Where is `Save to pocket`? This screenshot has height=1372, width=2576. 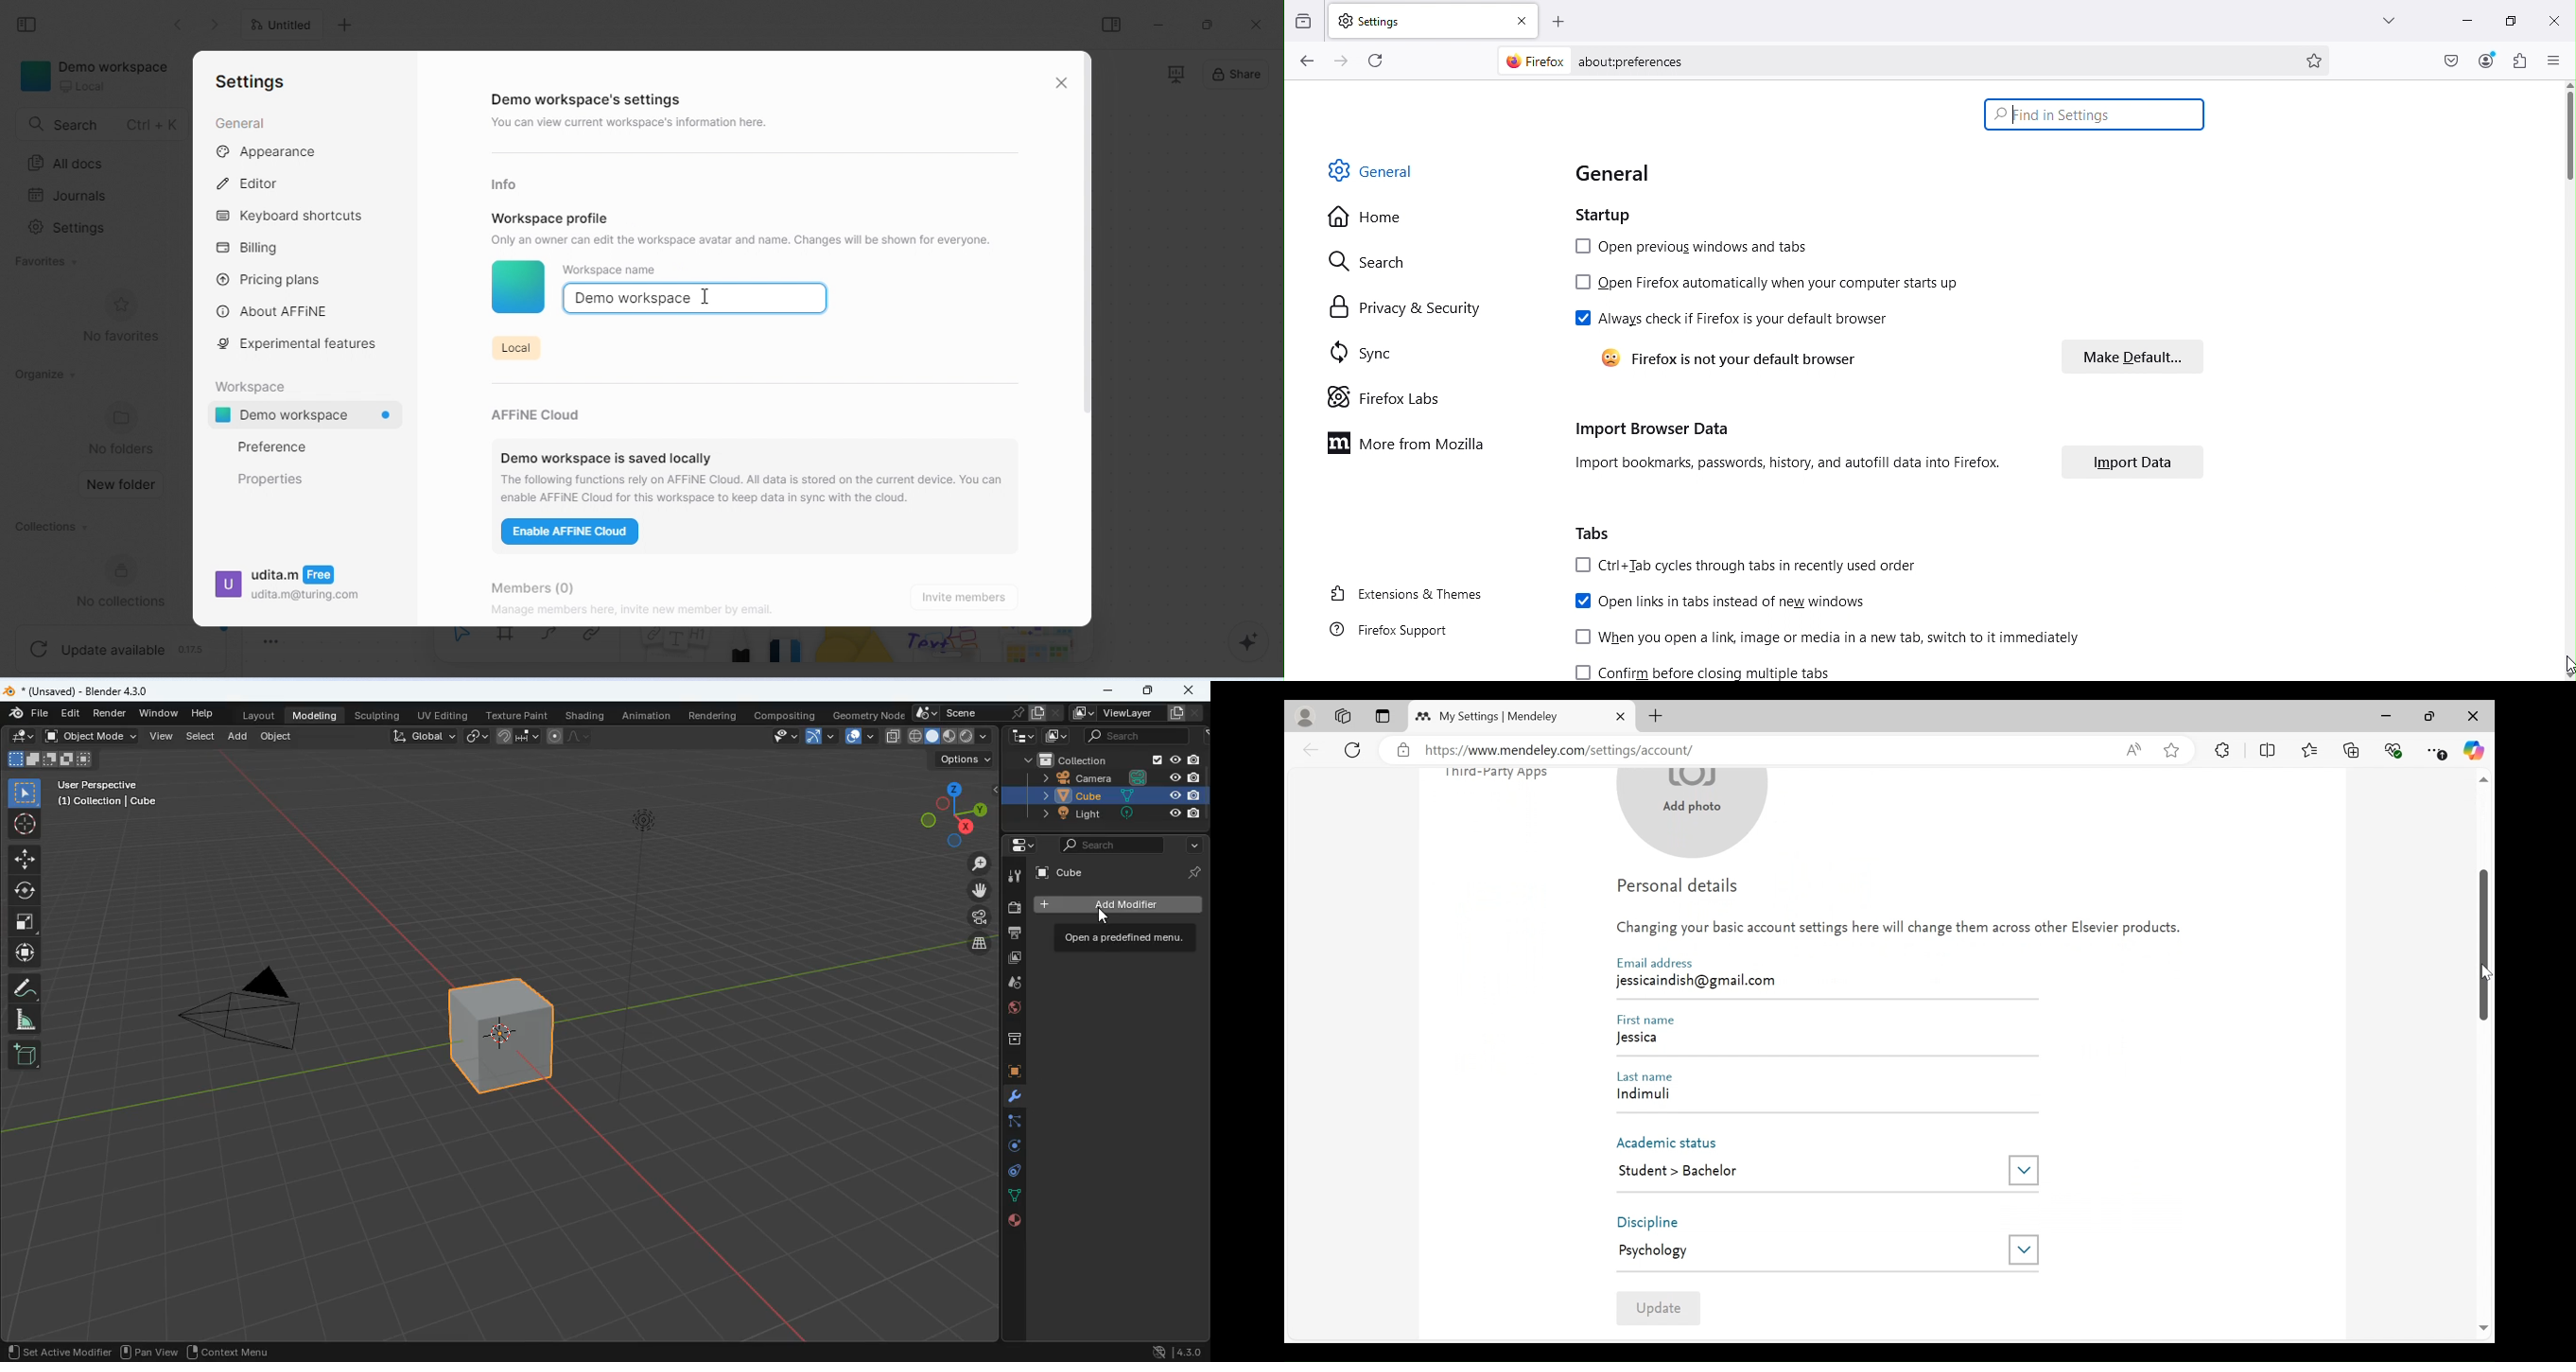 Save to pocket is located at coordinates (2445, 60).